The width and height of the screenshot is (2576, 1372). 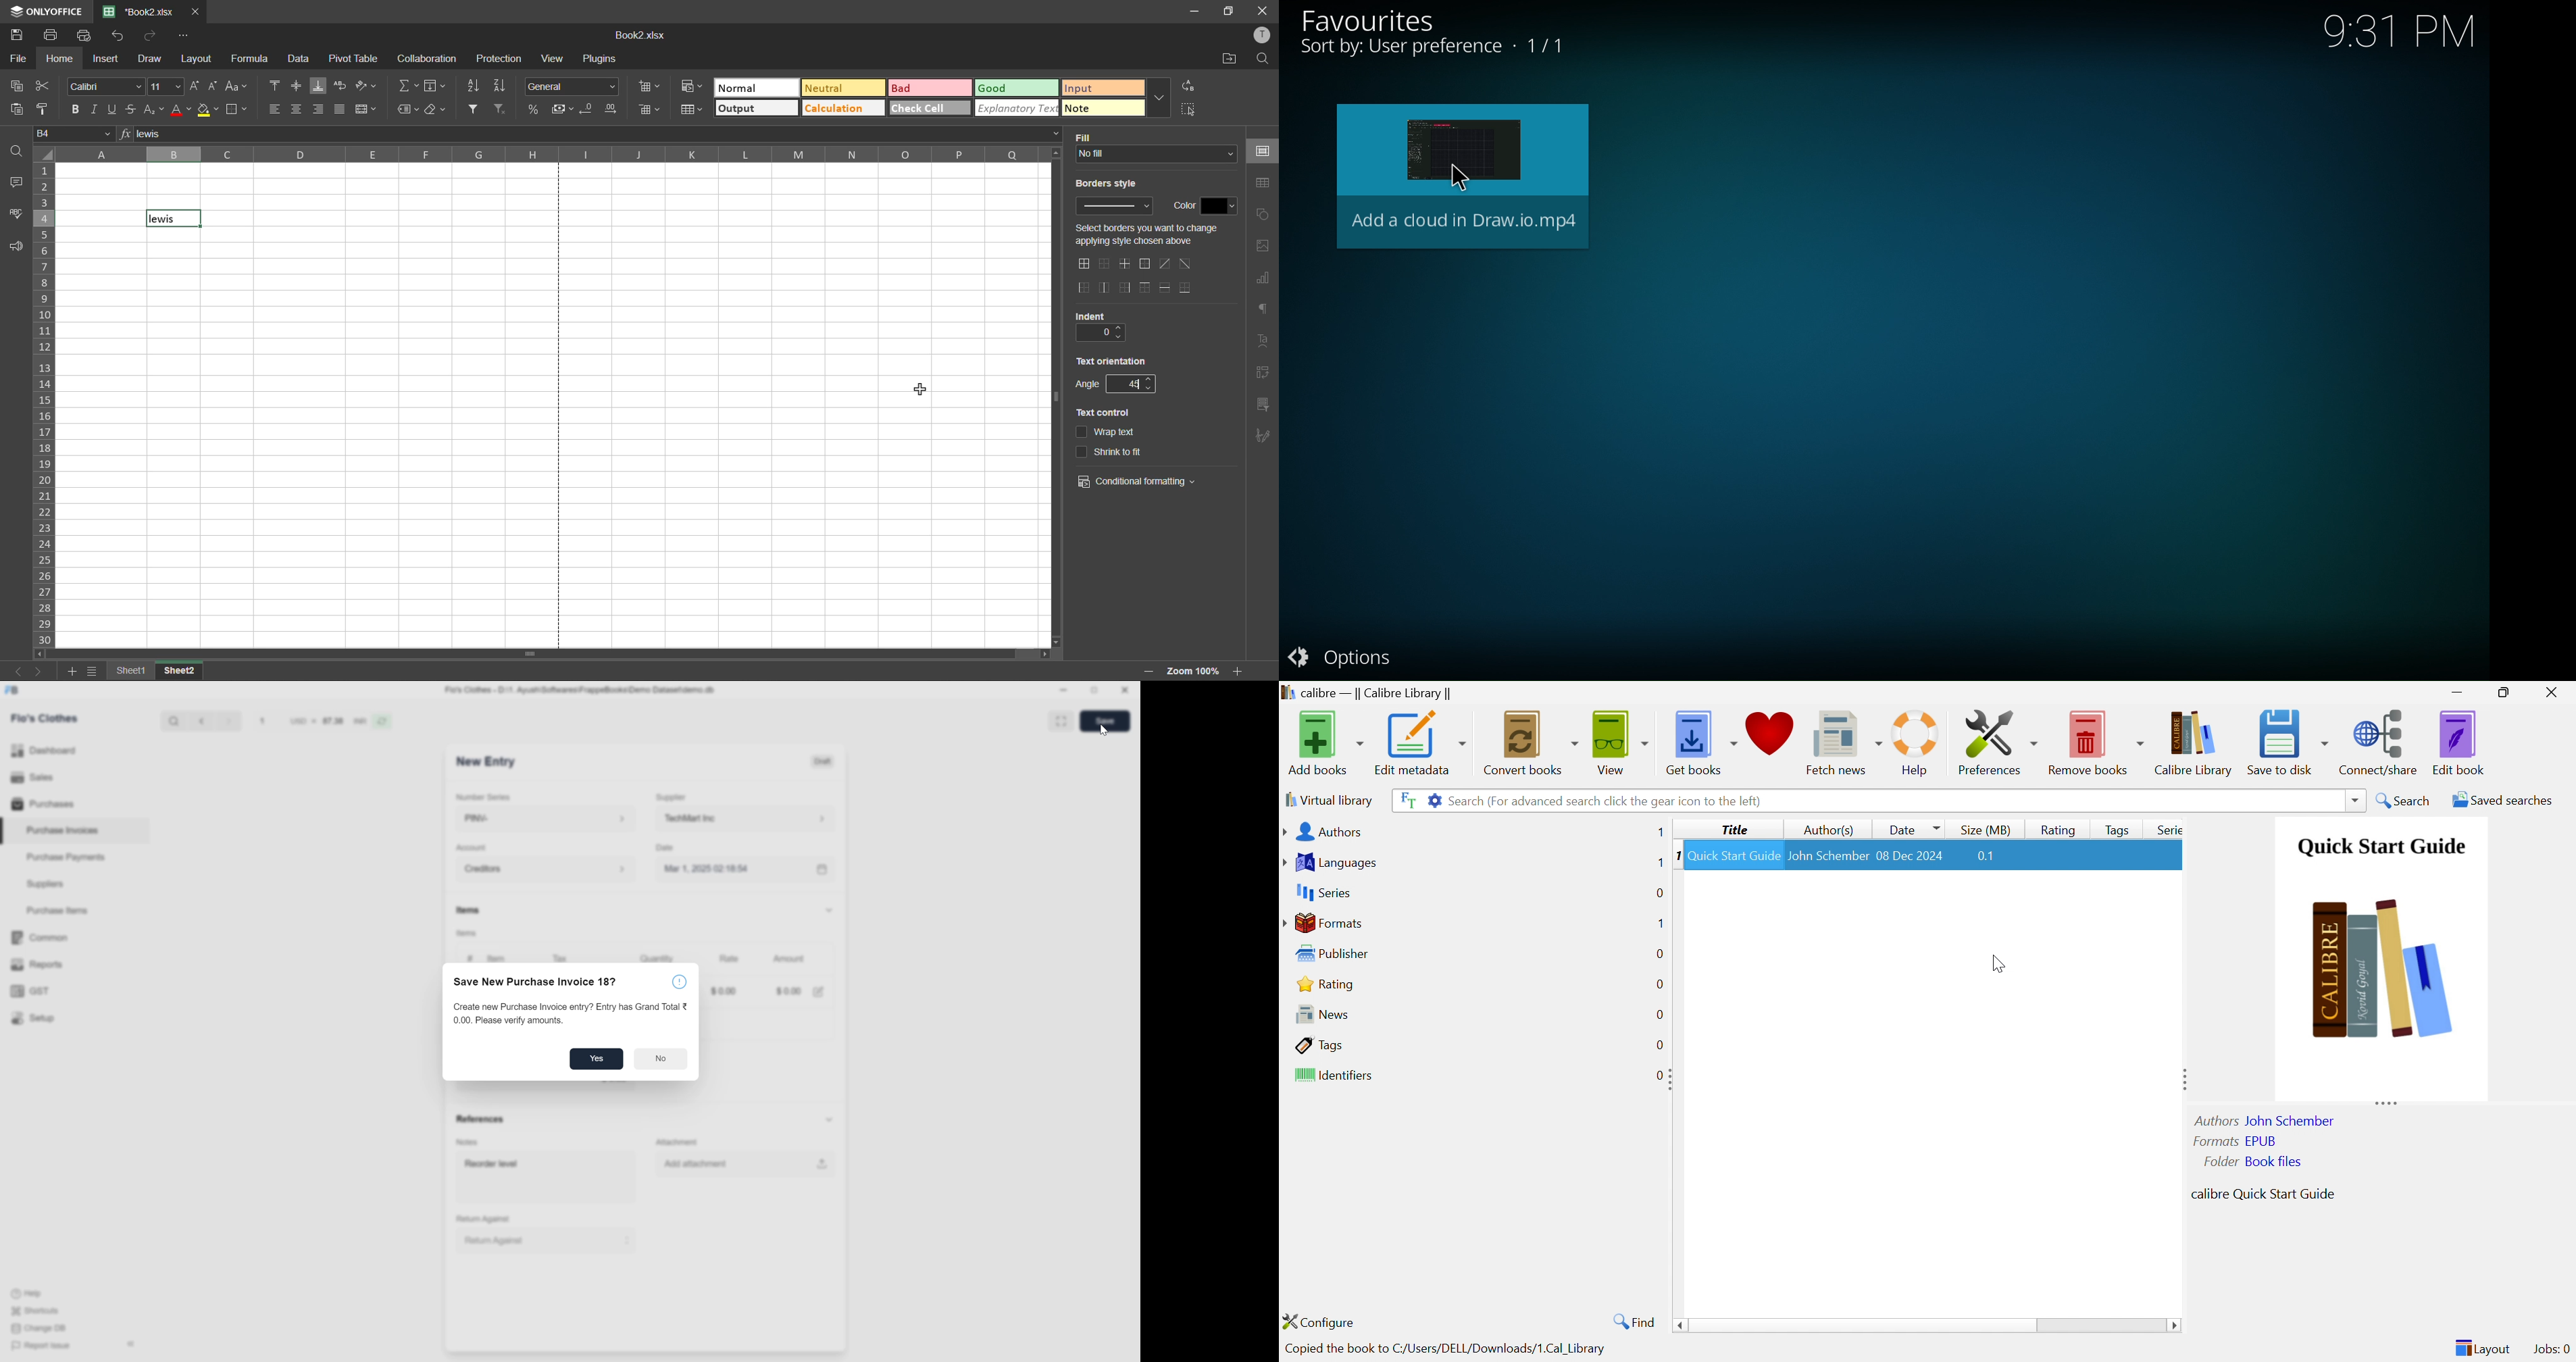 I want to click on delete cells, so click(x=650, y=111).